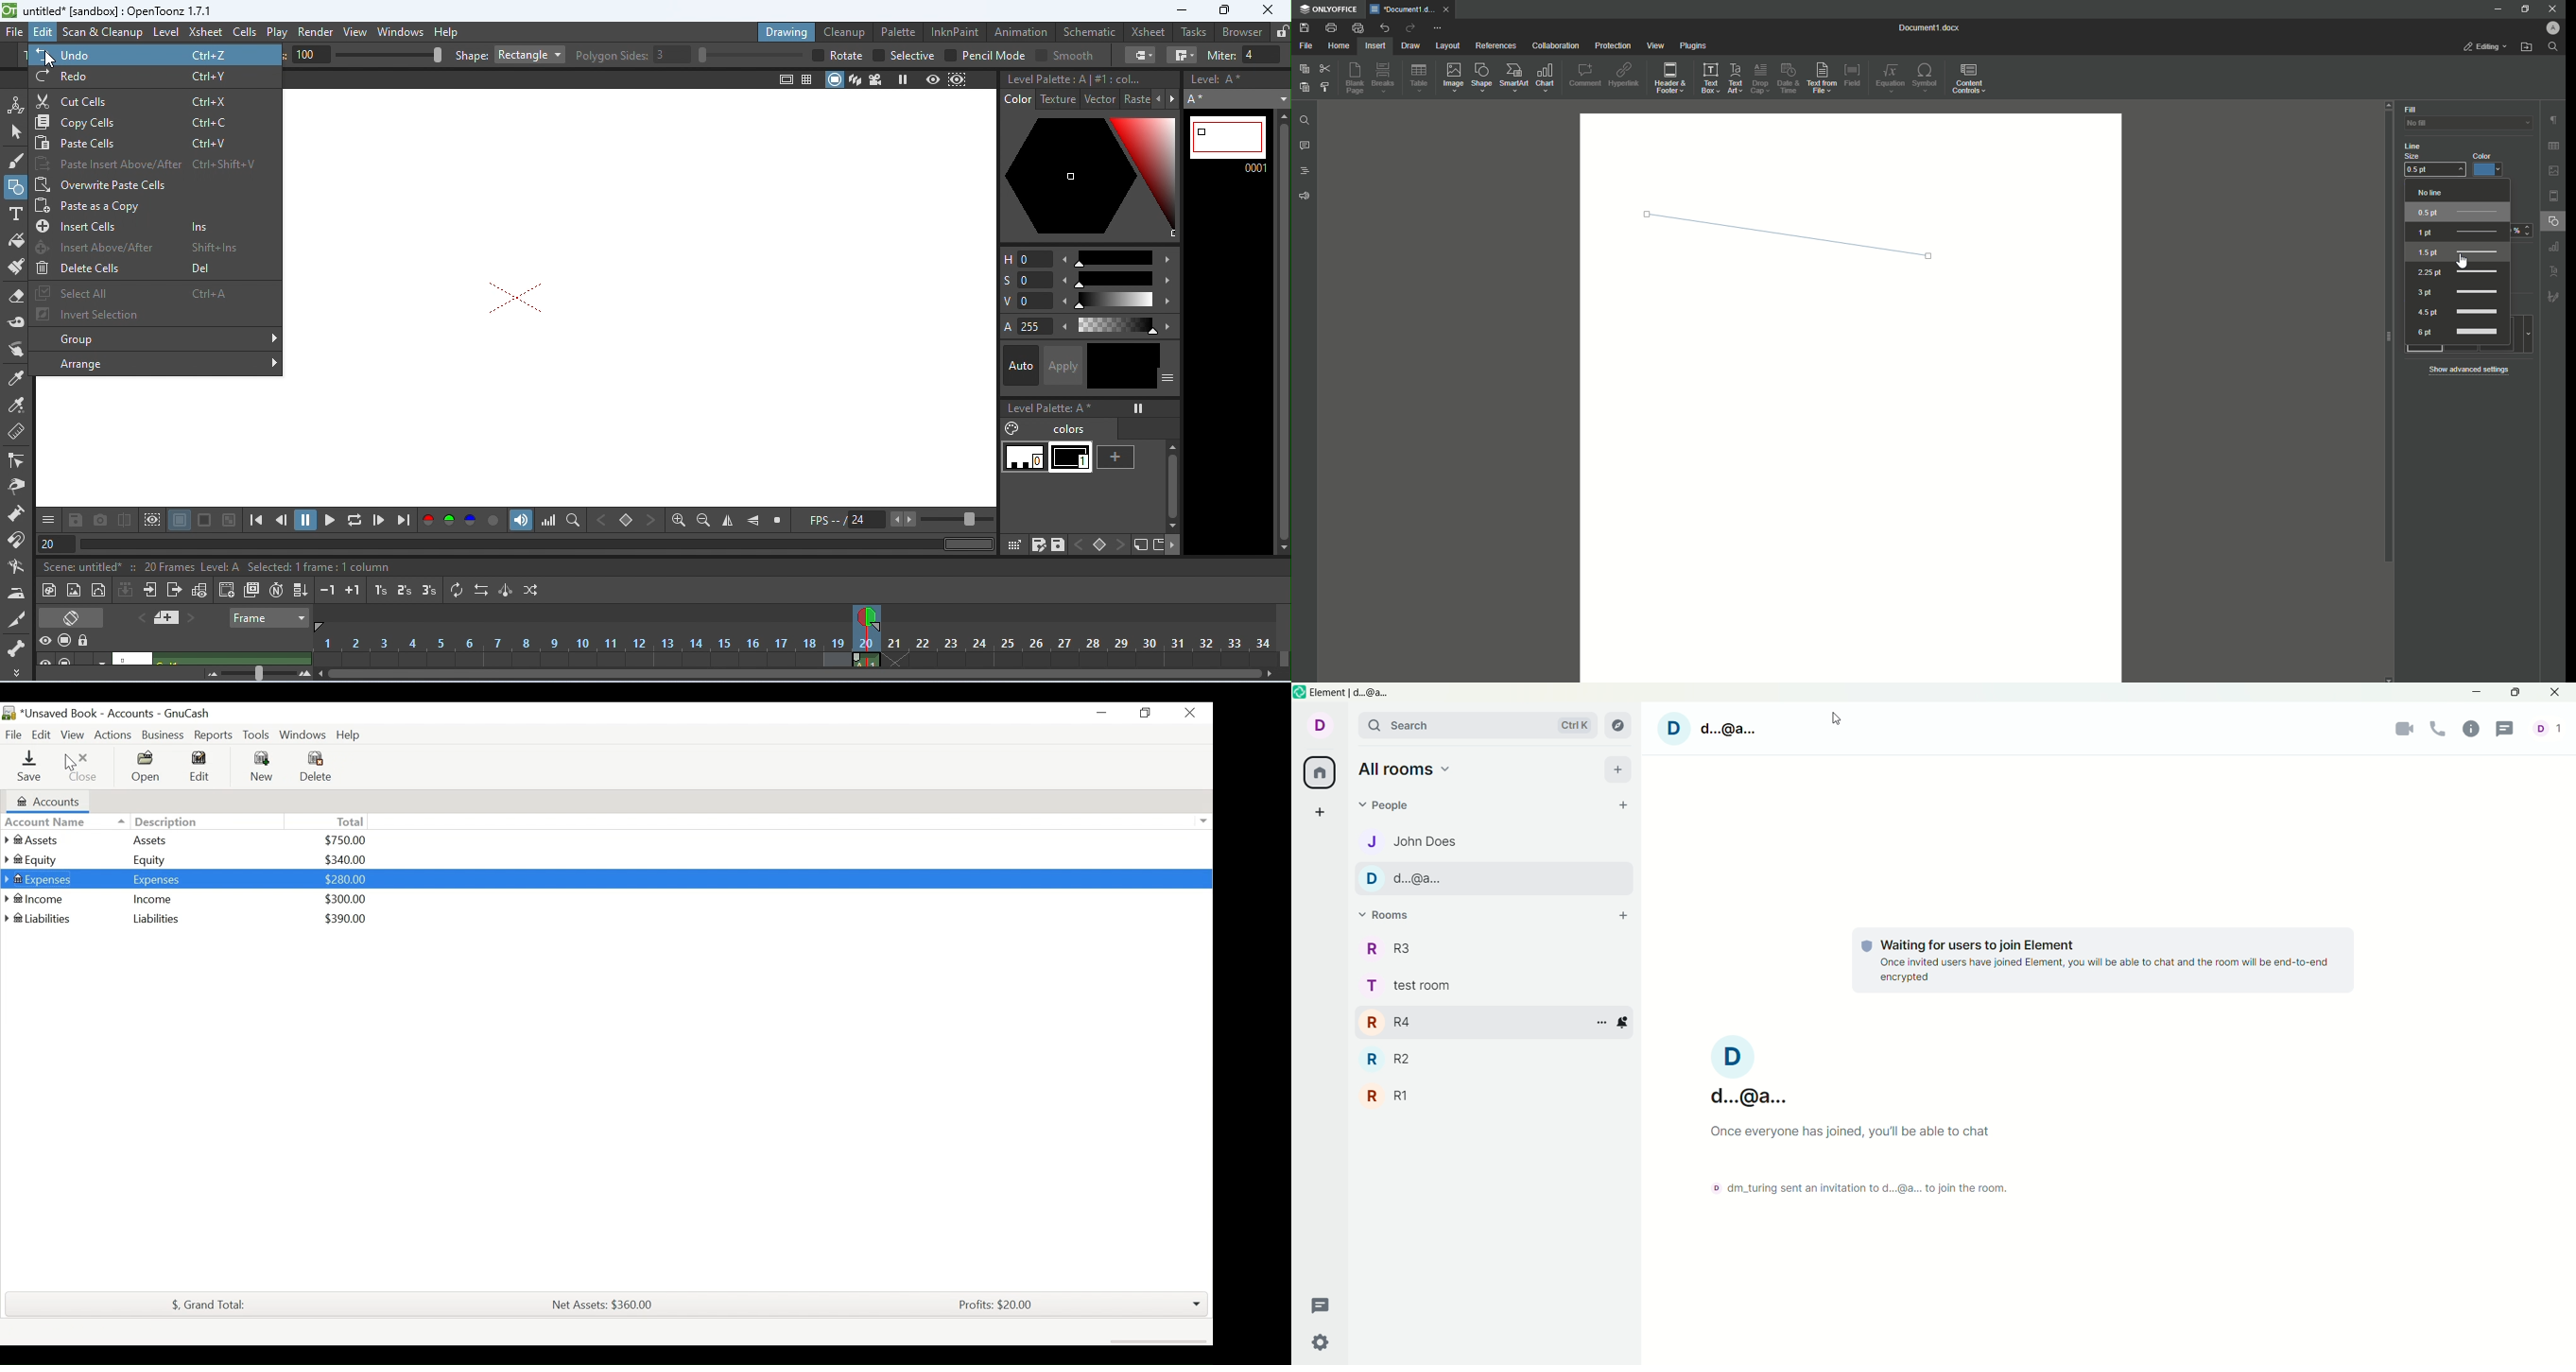  I want to click on Comment, so click(1585, 74).